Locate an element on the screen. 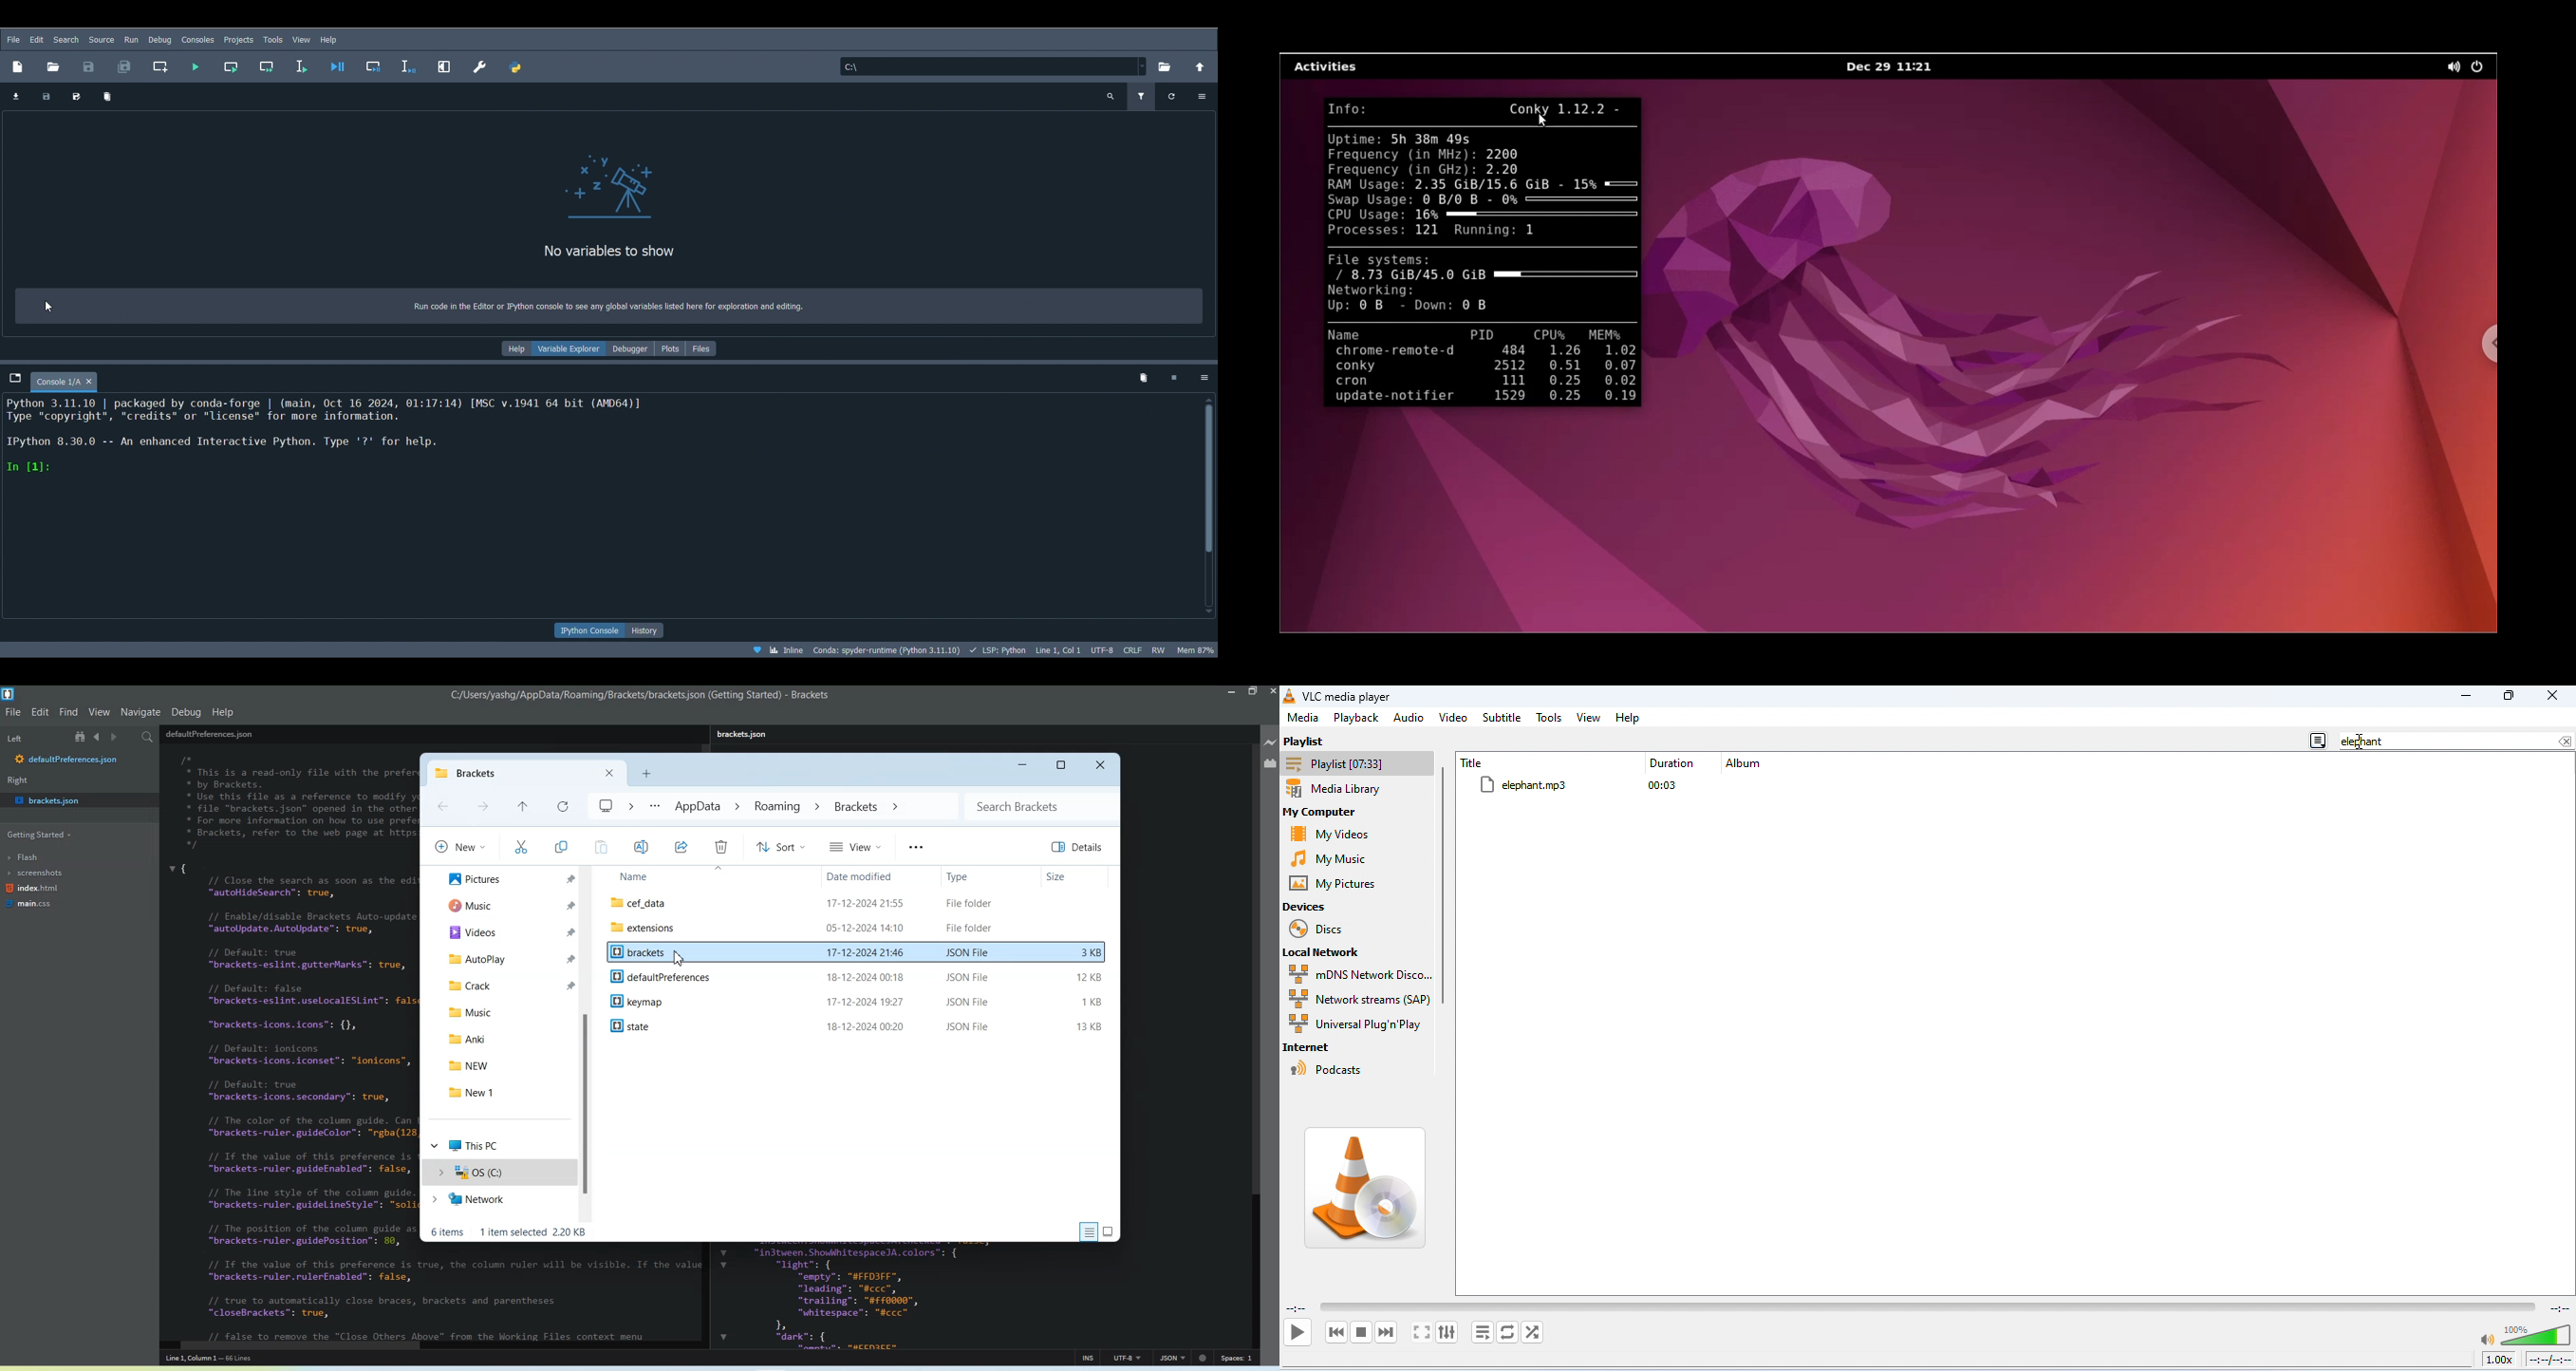  Display information by large Thumbnail is located at coordinates (1111, 1231).